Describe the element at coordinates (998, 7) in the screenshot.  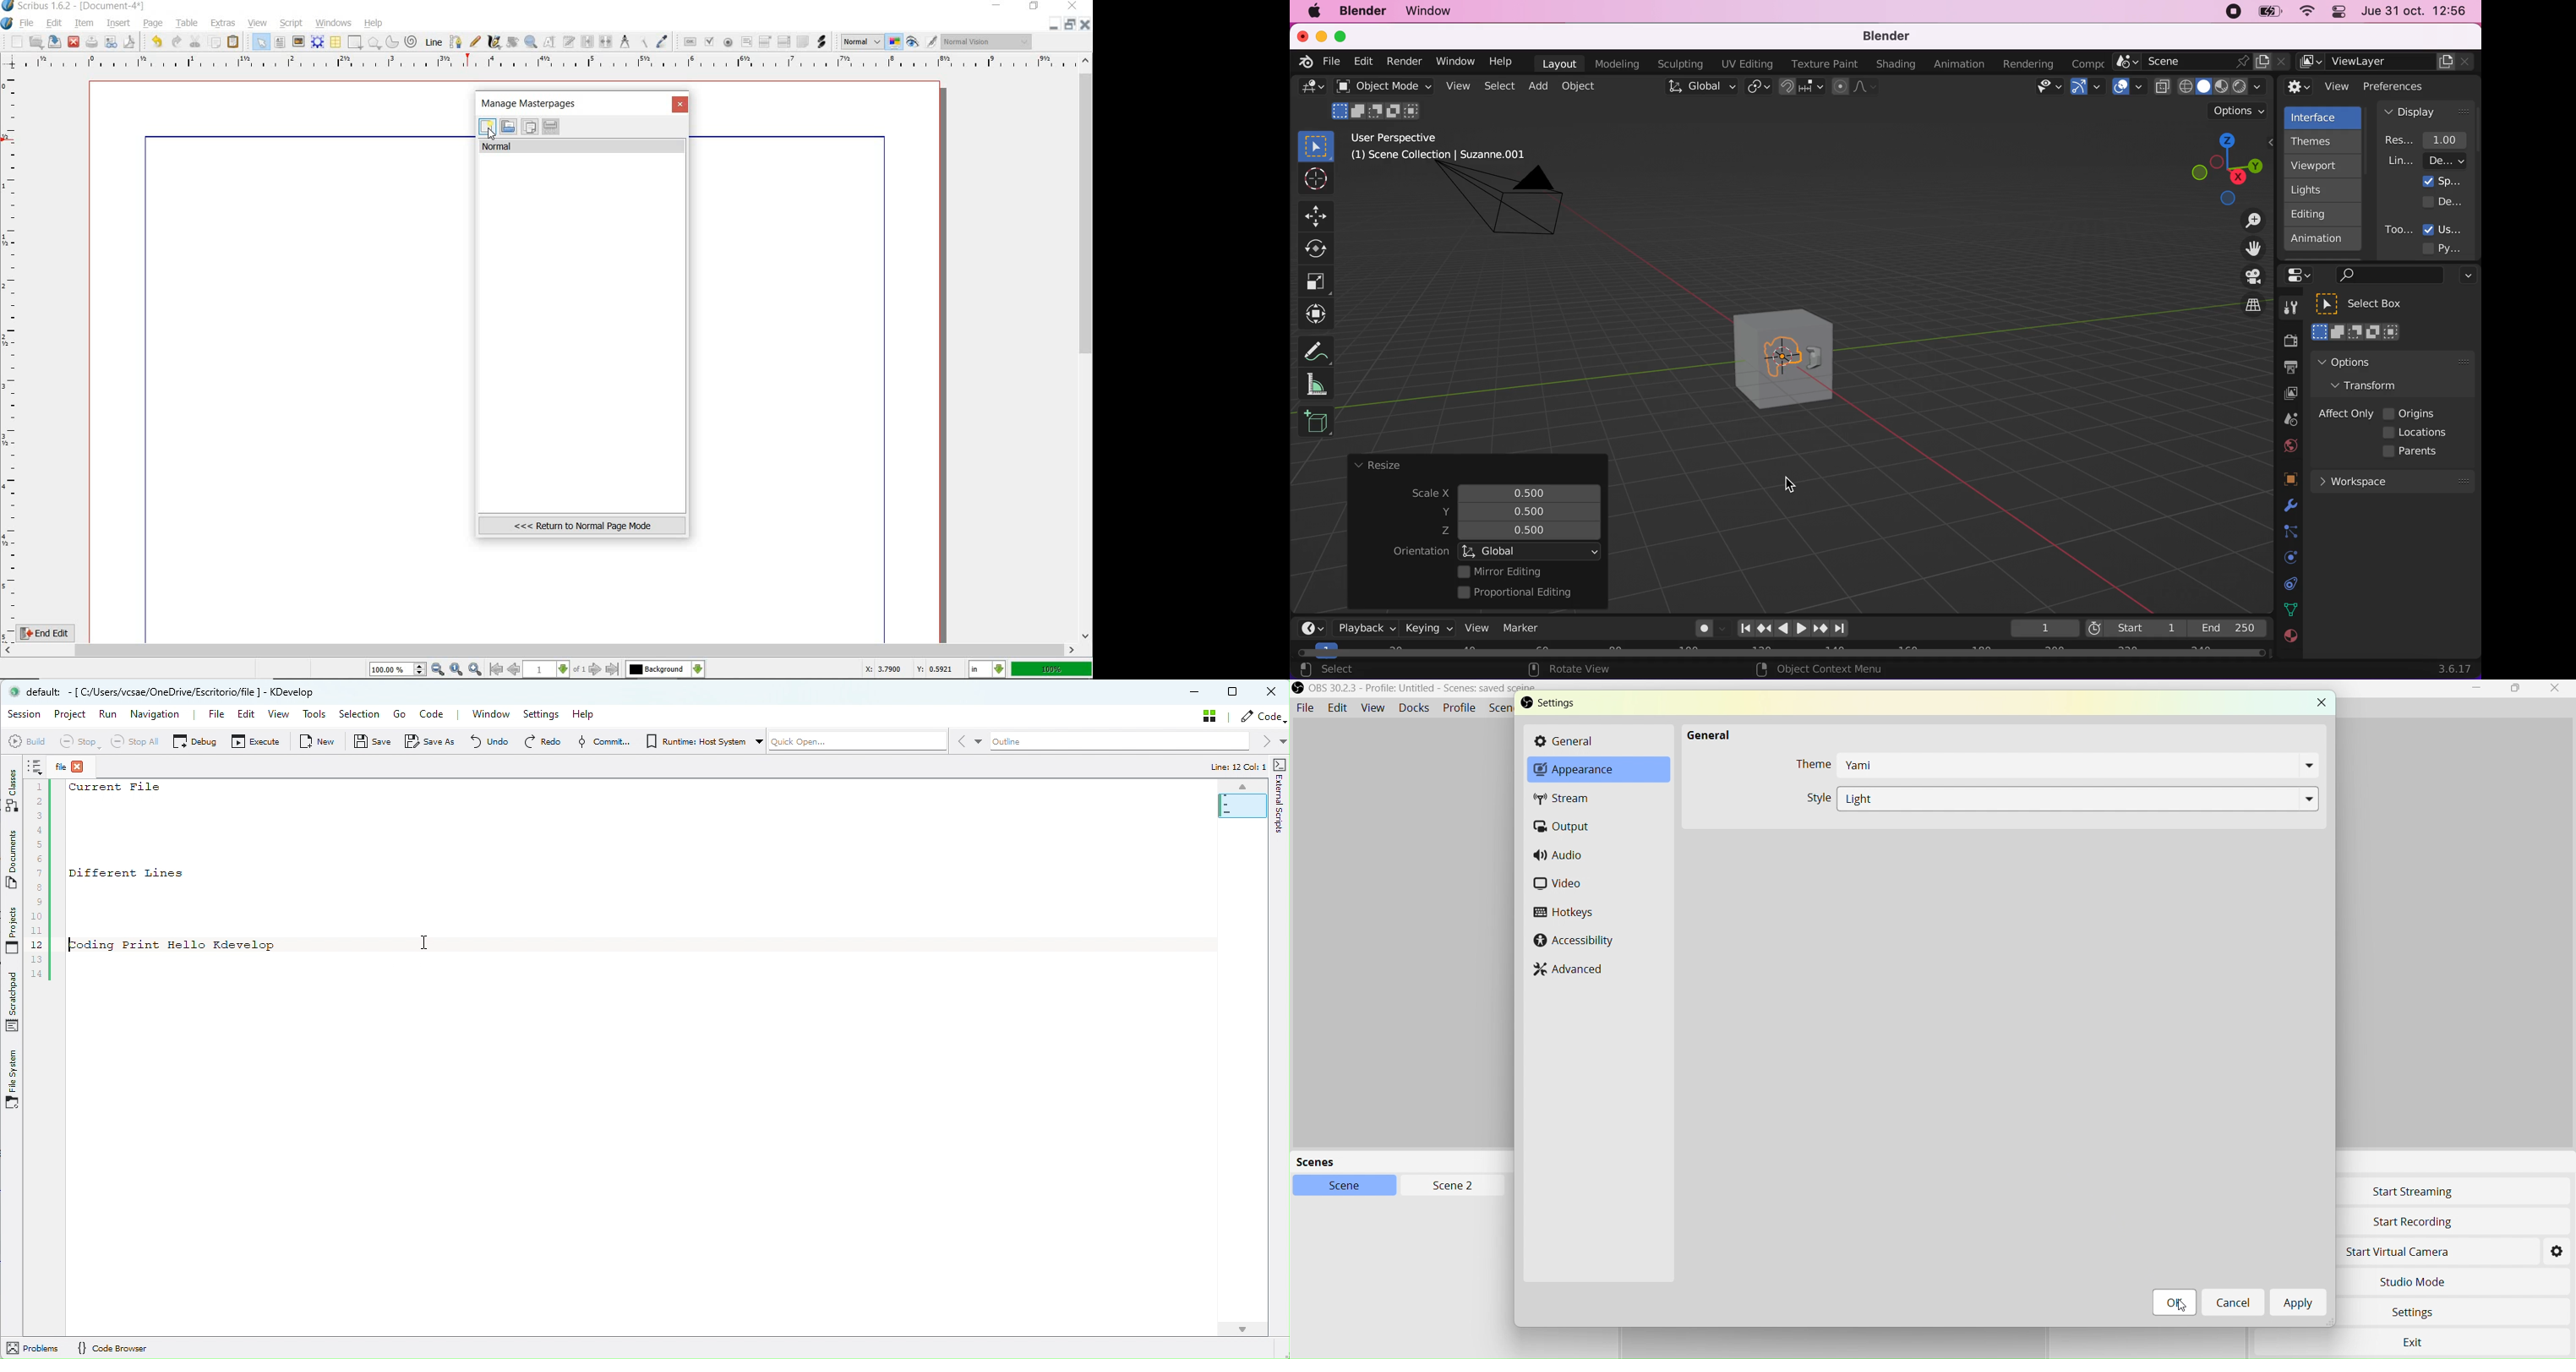
I see `minimize` at that location.